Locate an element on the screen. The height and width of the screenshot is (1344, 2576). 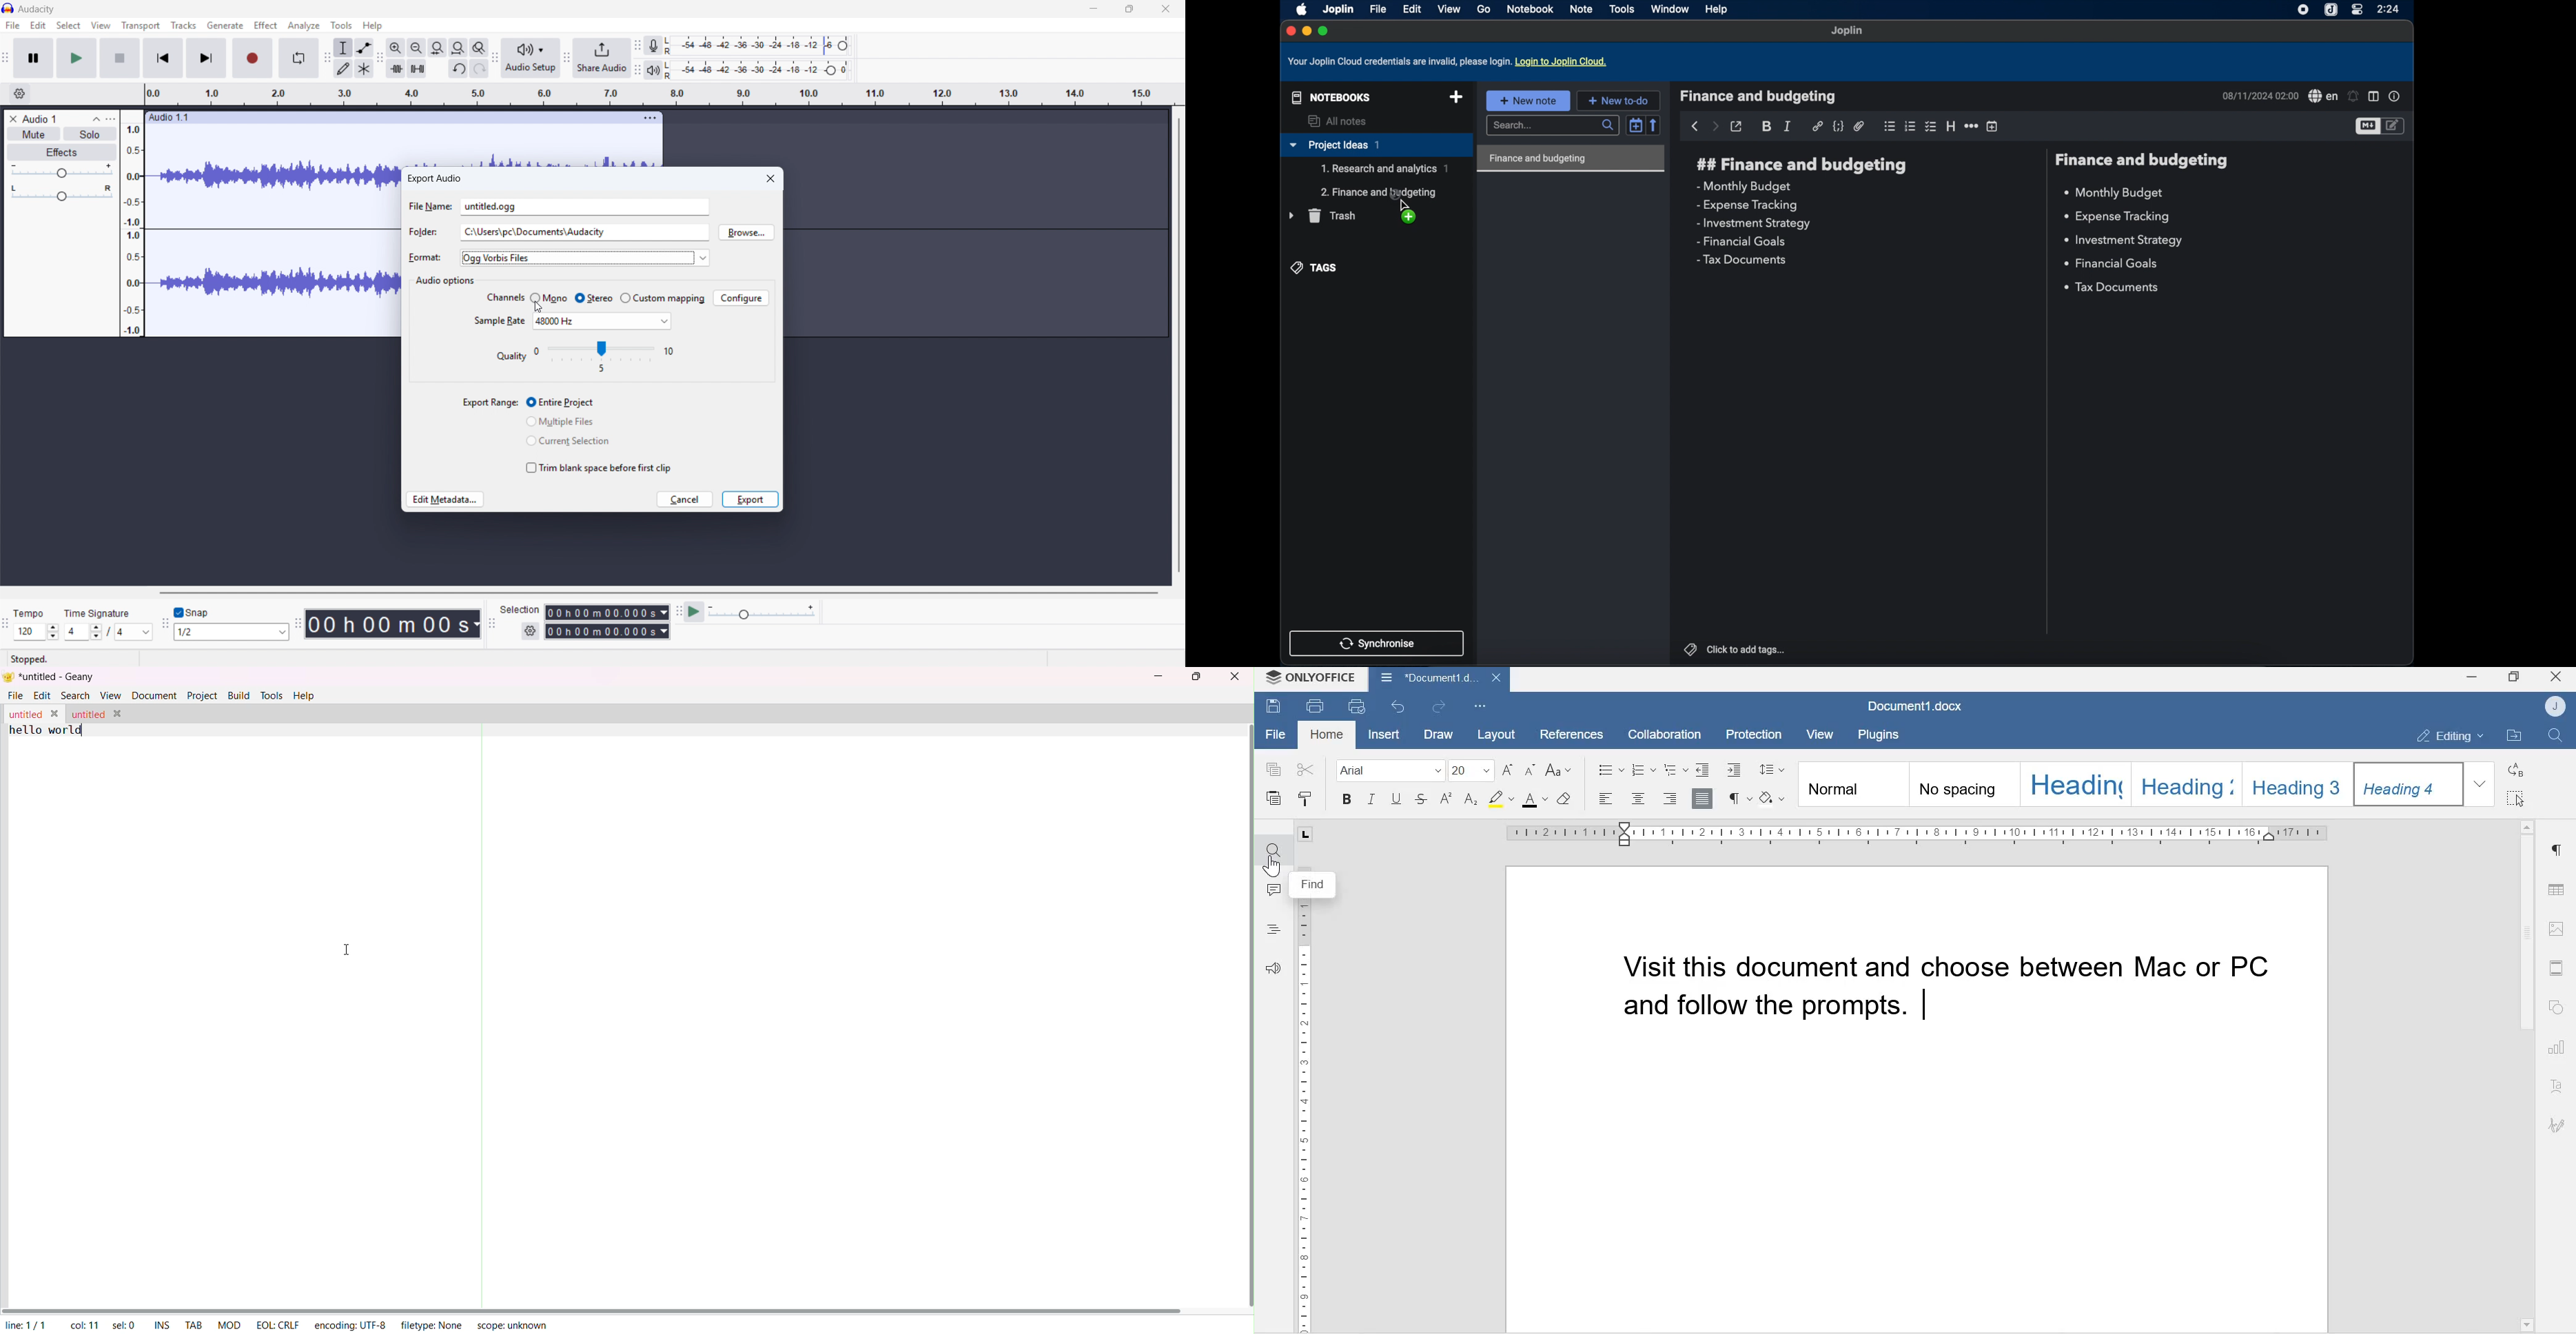
toggle external editing is located at coordinates (1737, 127).